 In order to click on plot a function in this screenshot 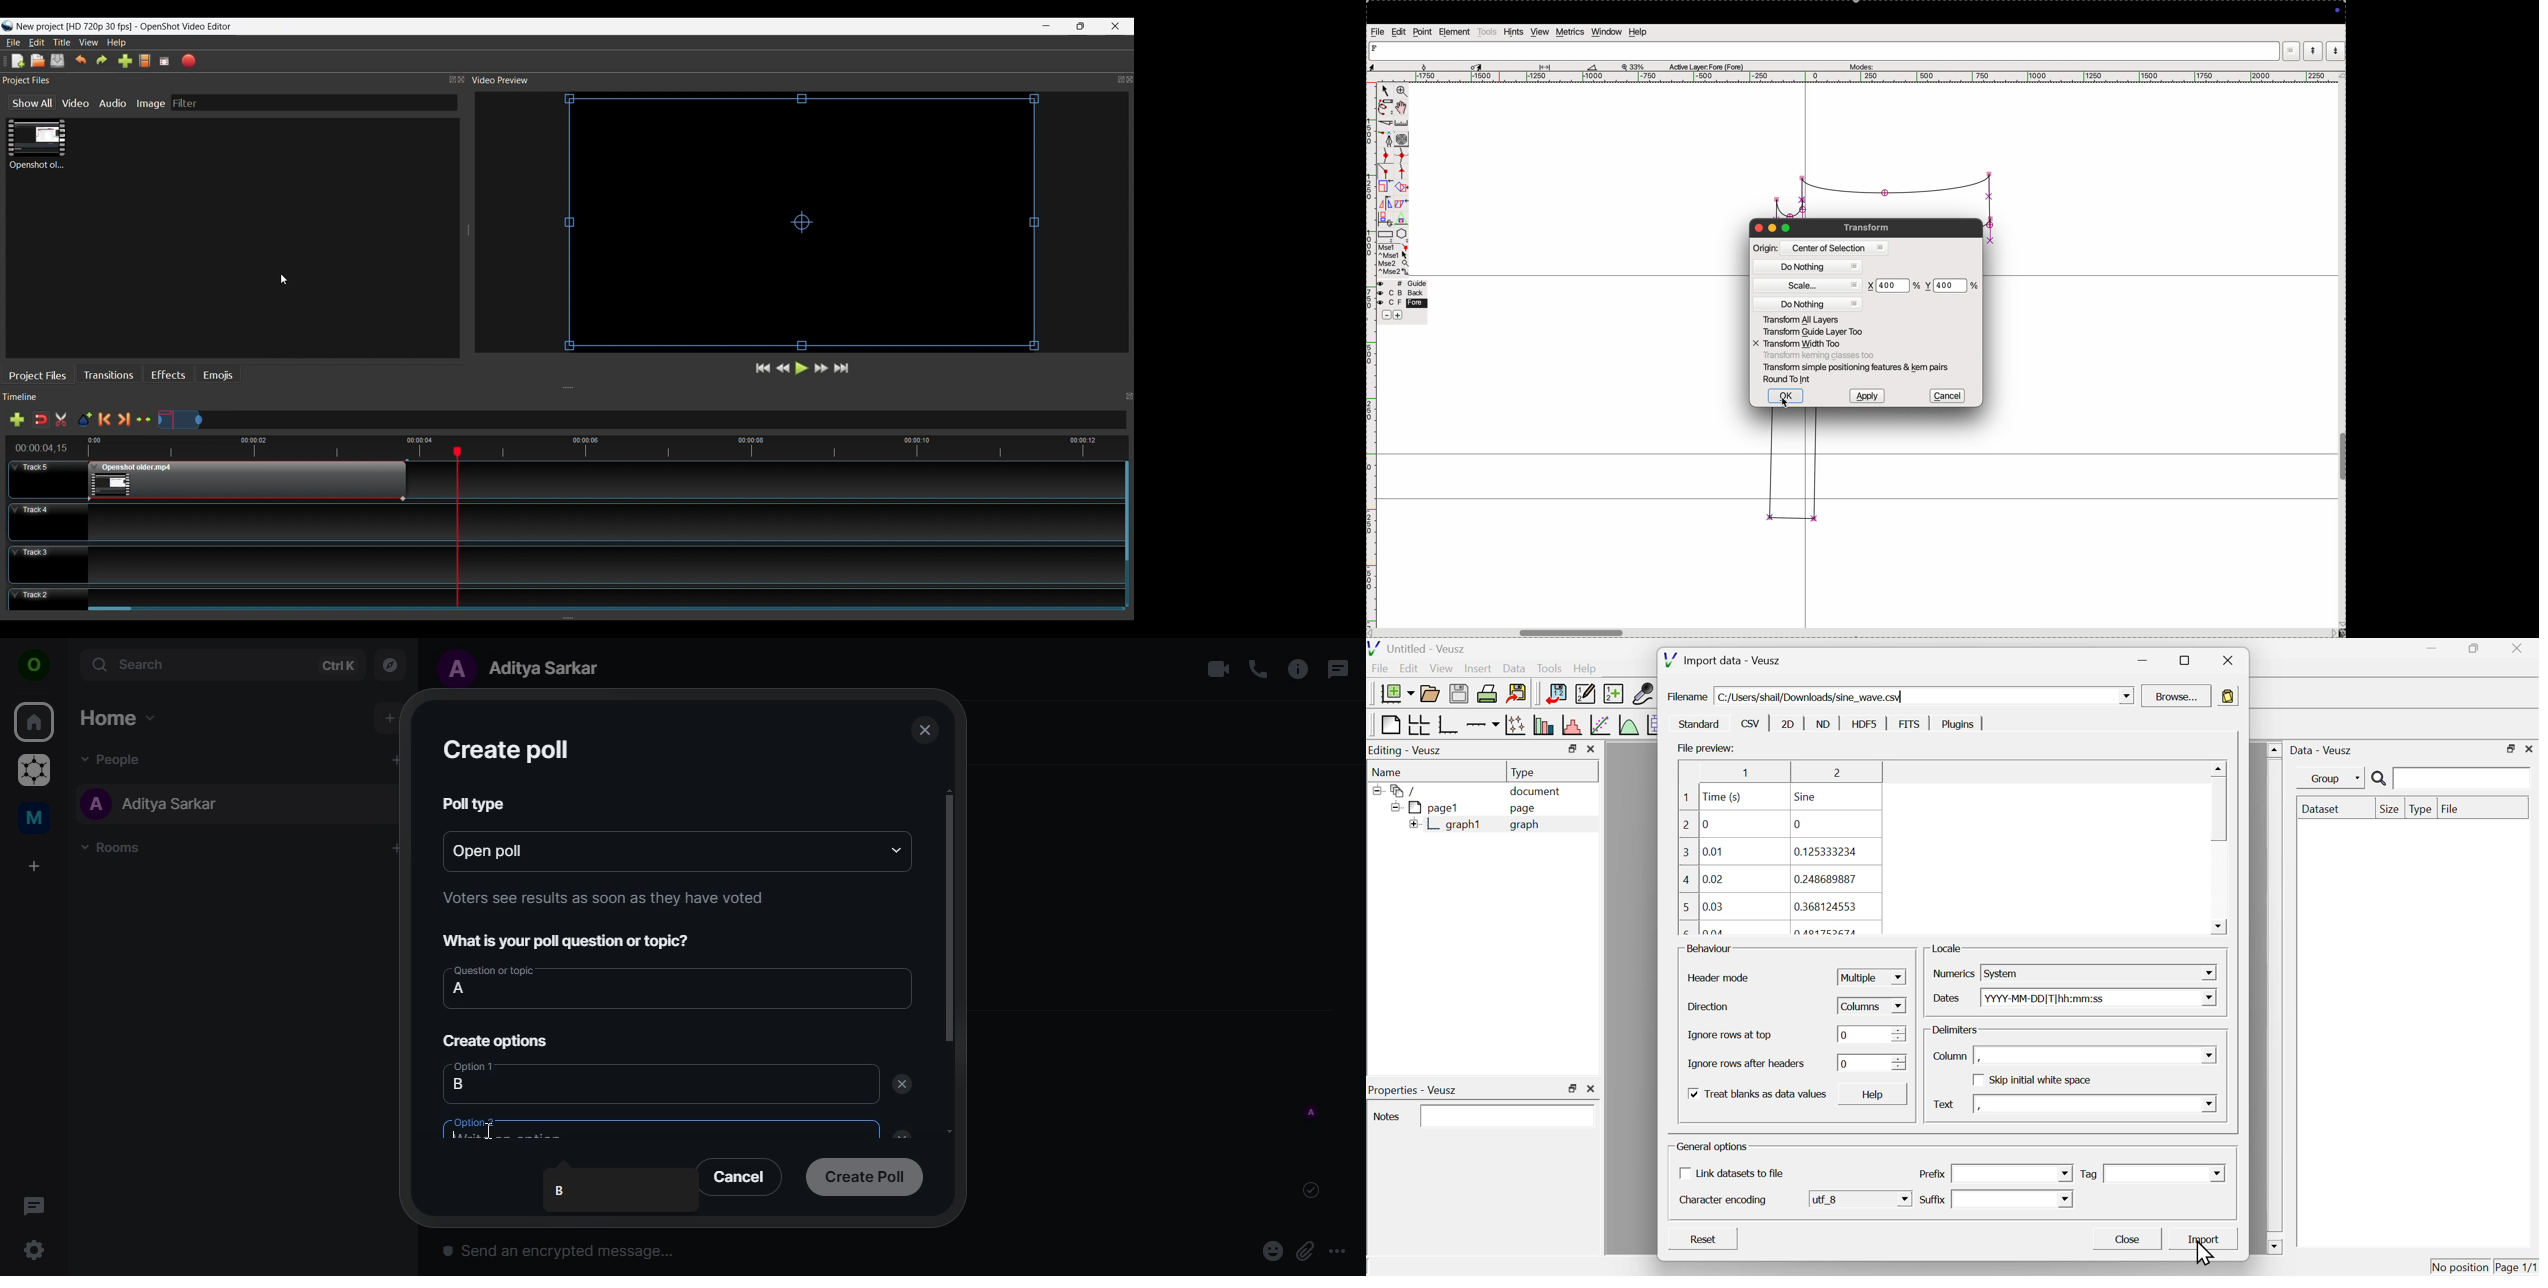, I will do `click(1628, 725)`.